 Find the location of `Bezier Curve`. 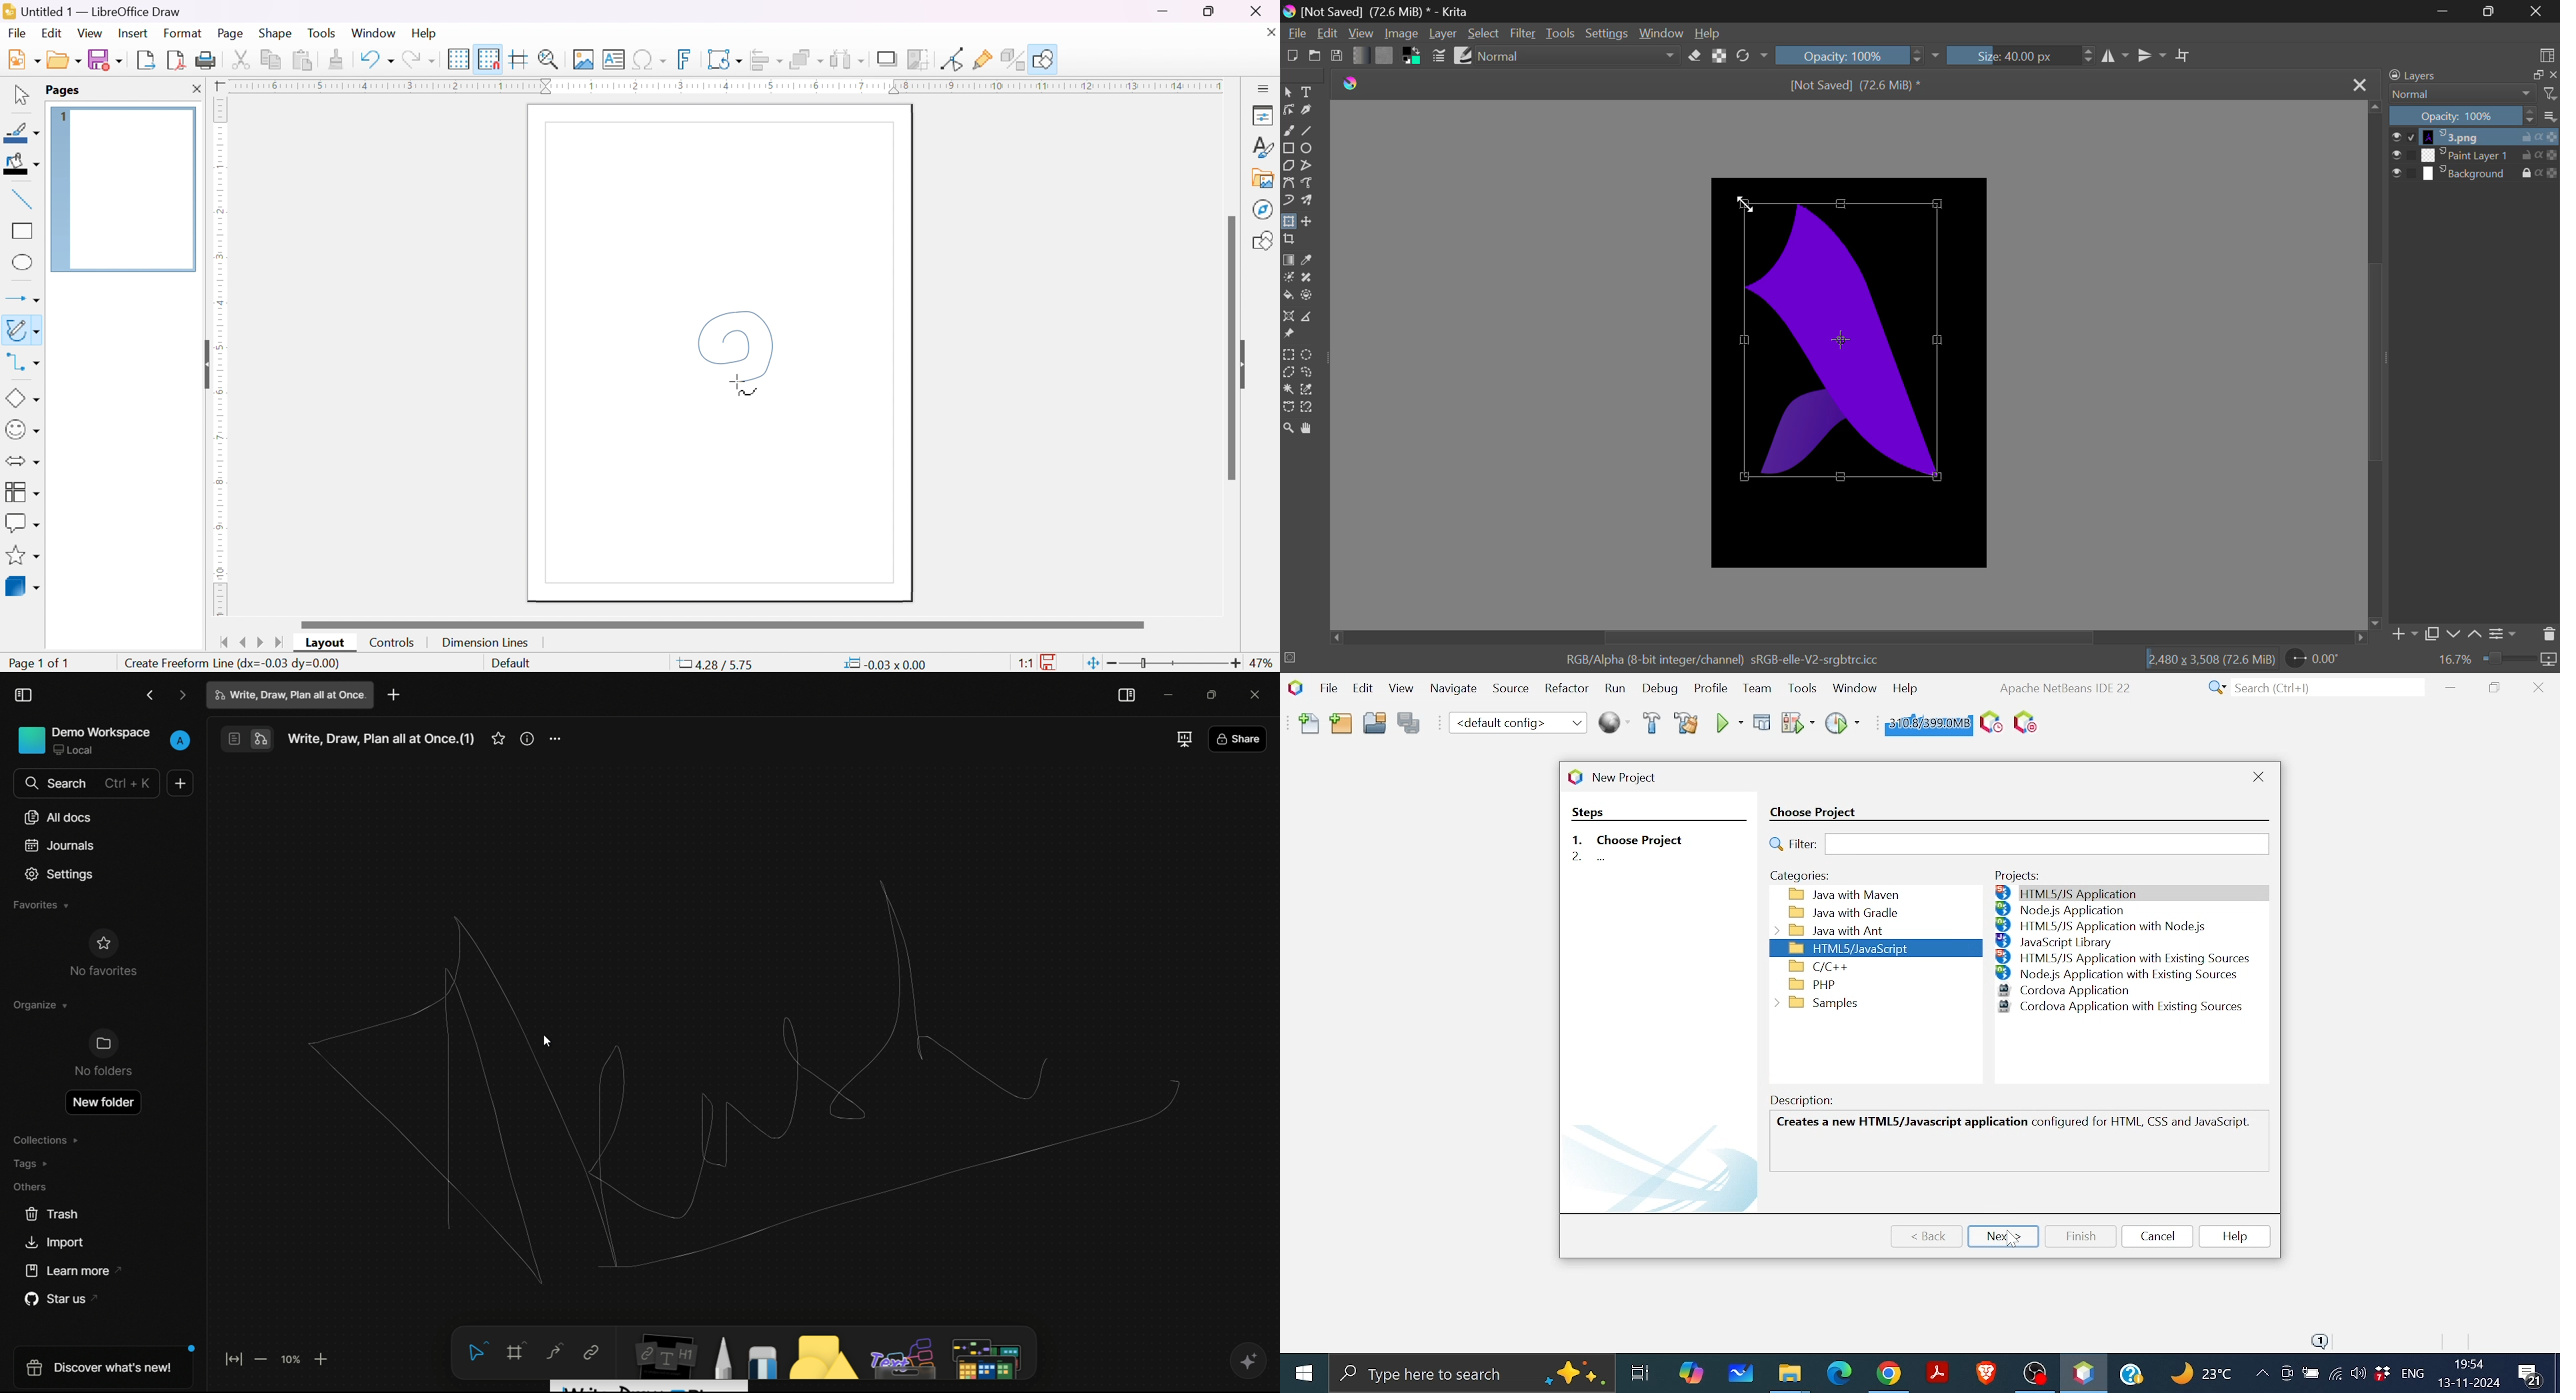

Bezier Curve is located at coordinates (1288, 183).